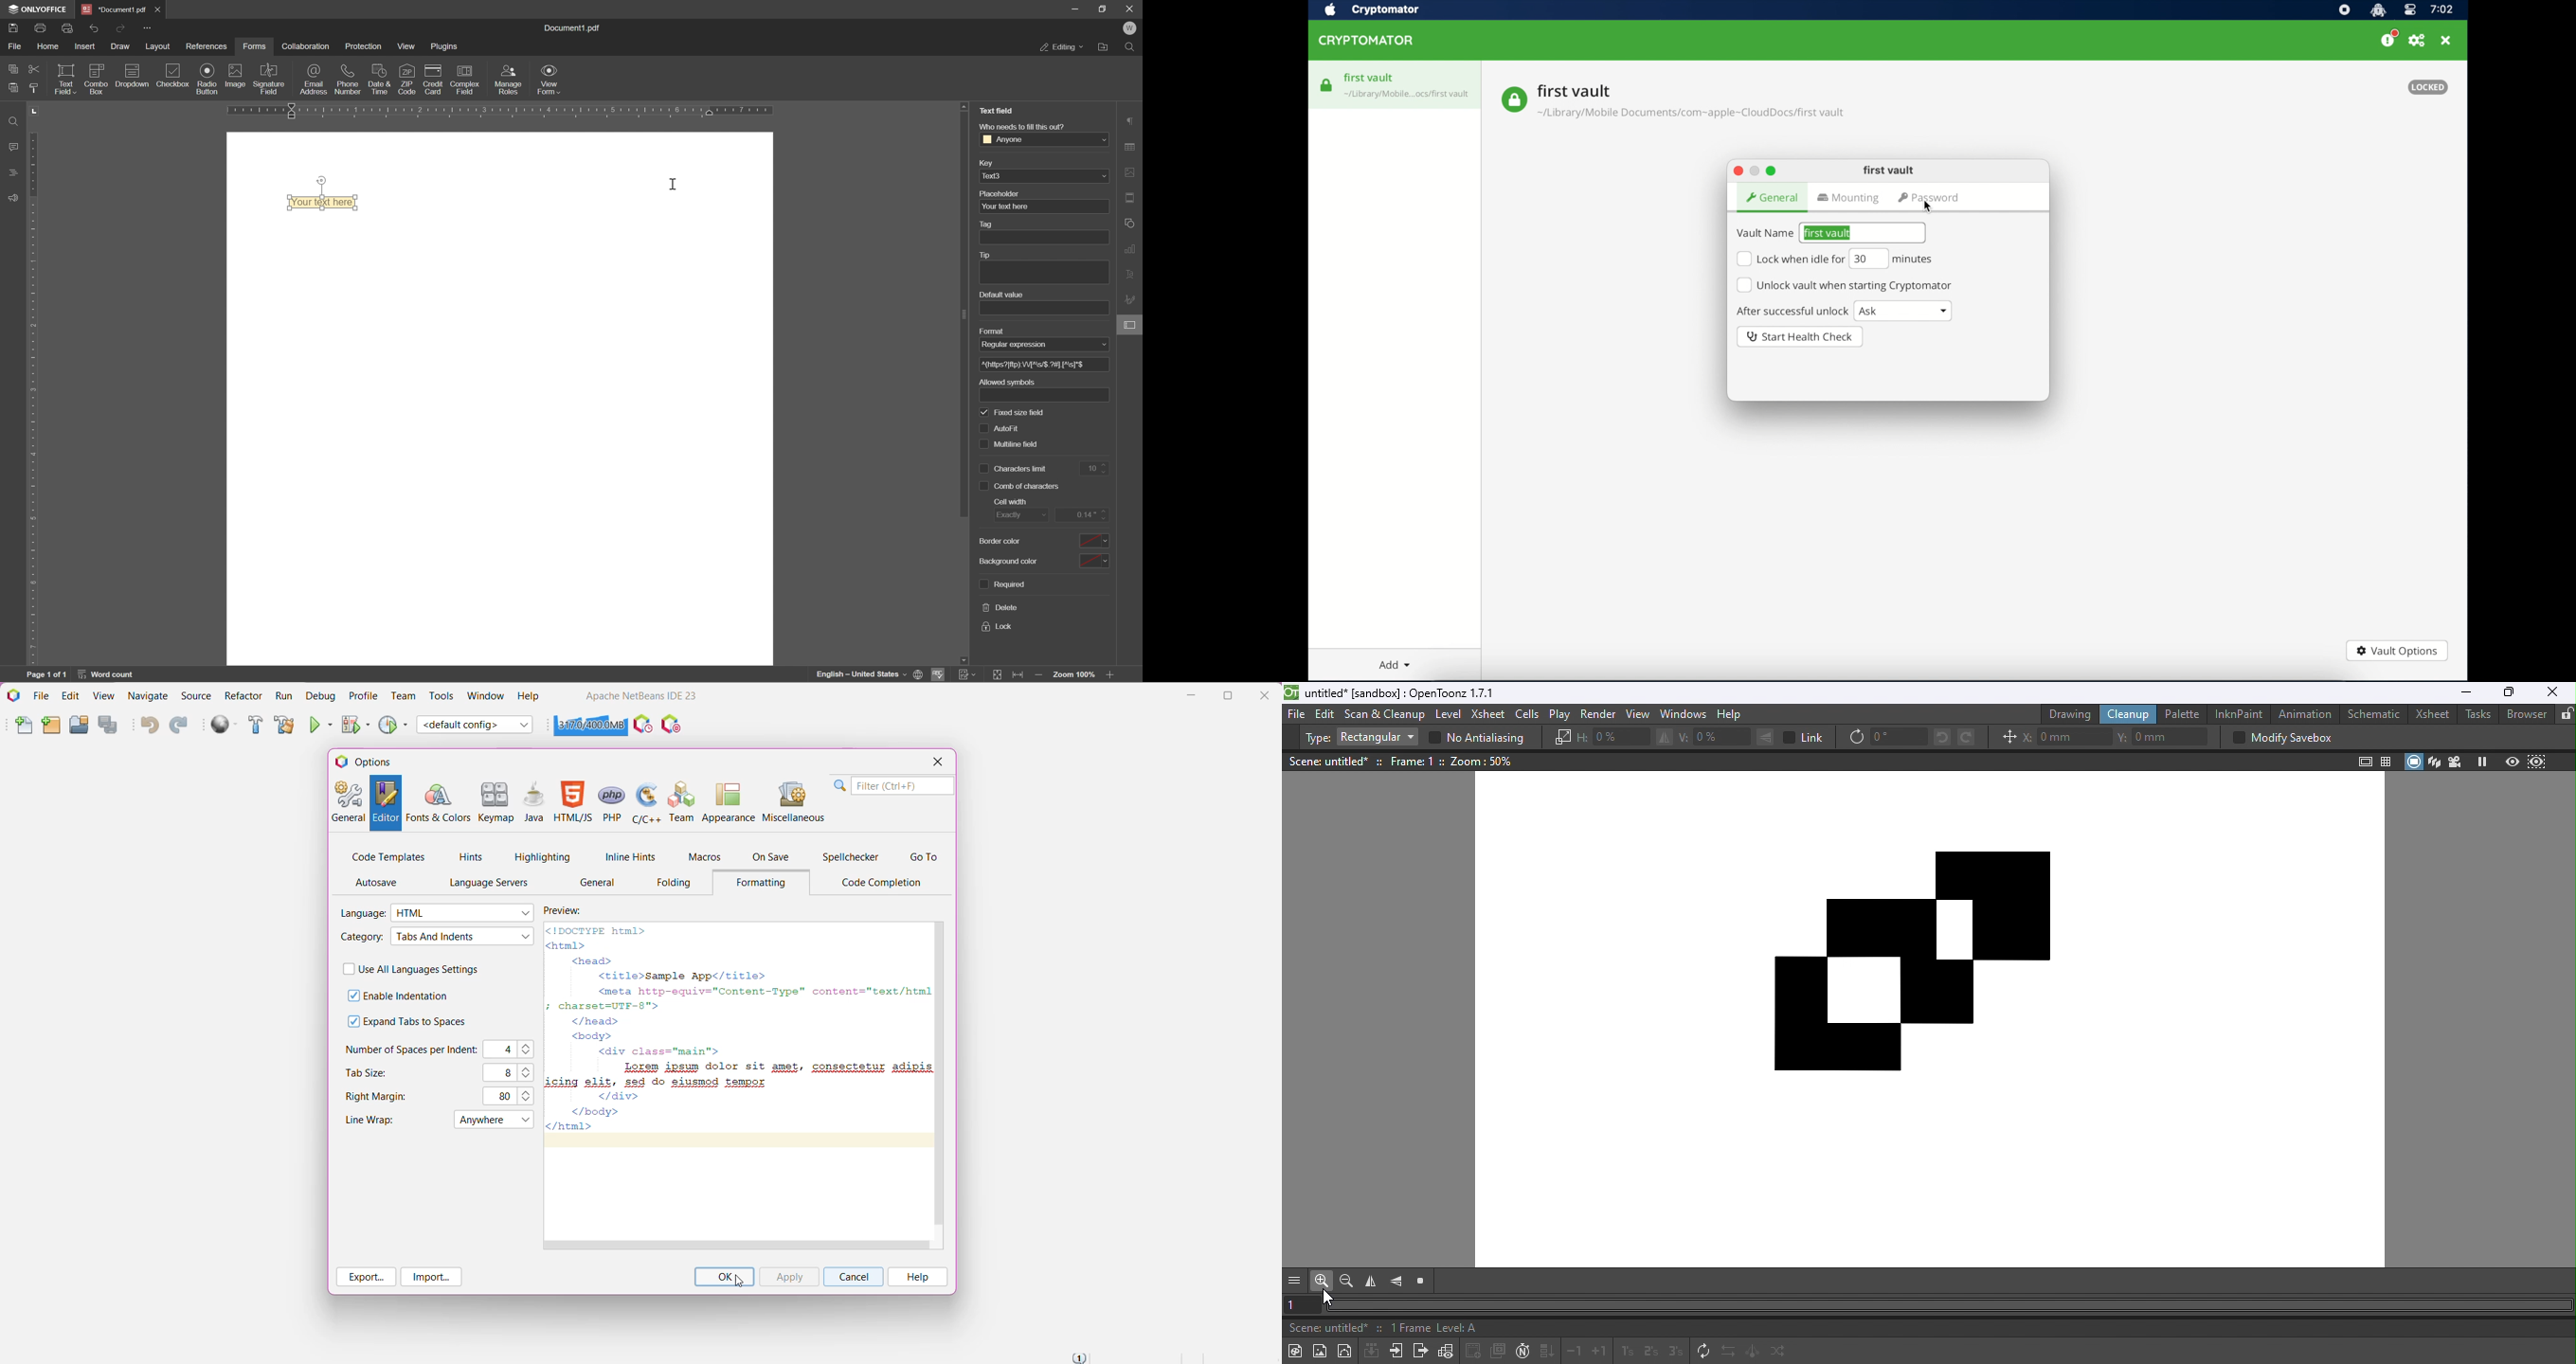  Describe the element at coordinates (663, 1081) in the screenshot. I see `icing elit, sed do eiusmod tempor` at that location.